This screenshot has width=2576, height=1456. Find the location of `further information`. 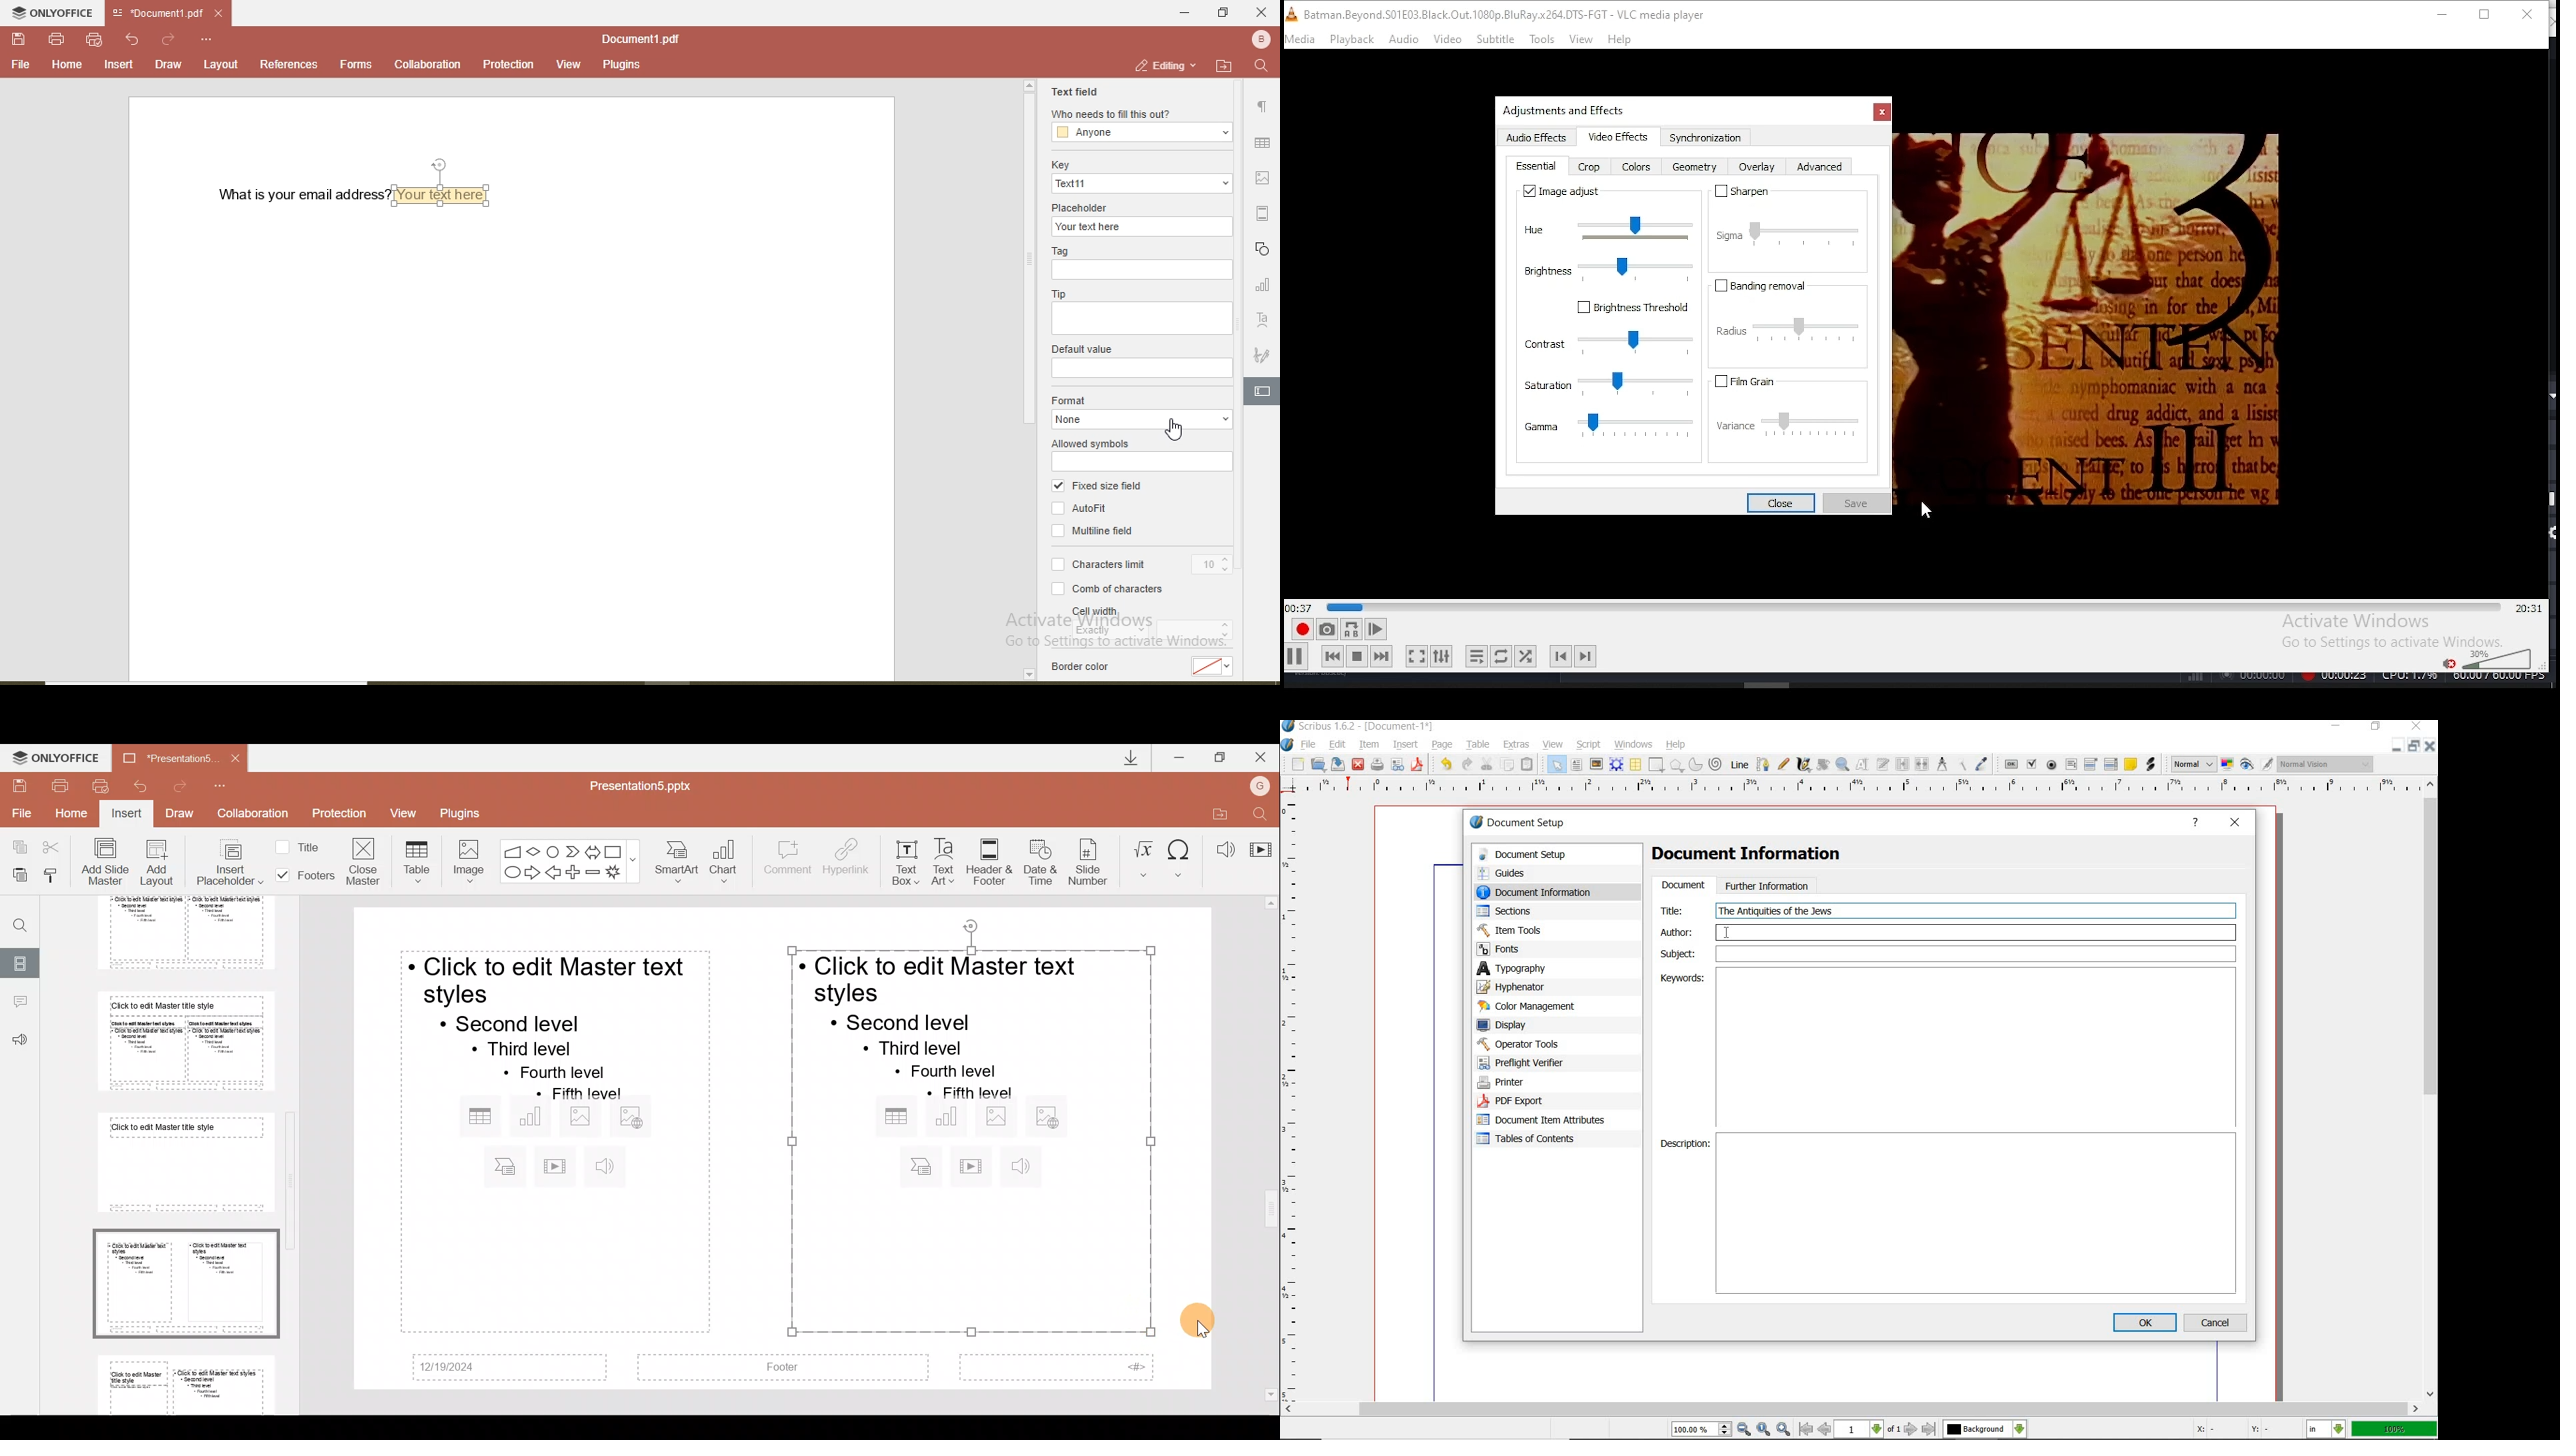

further information is located at coordinates (1768, 885).